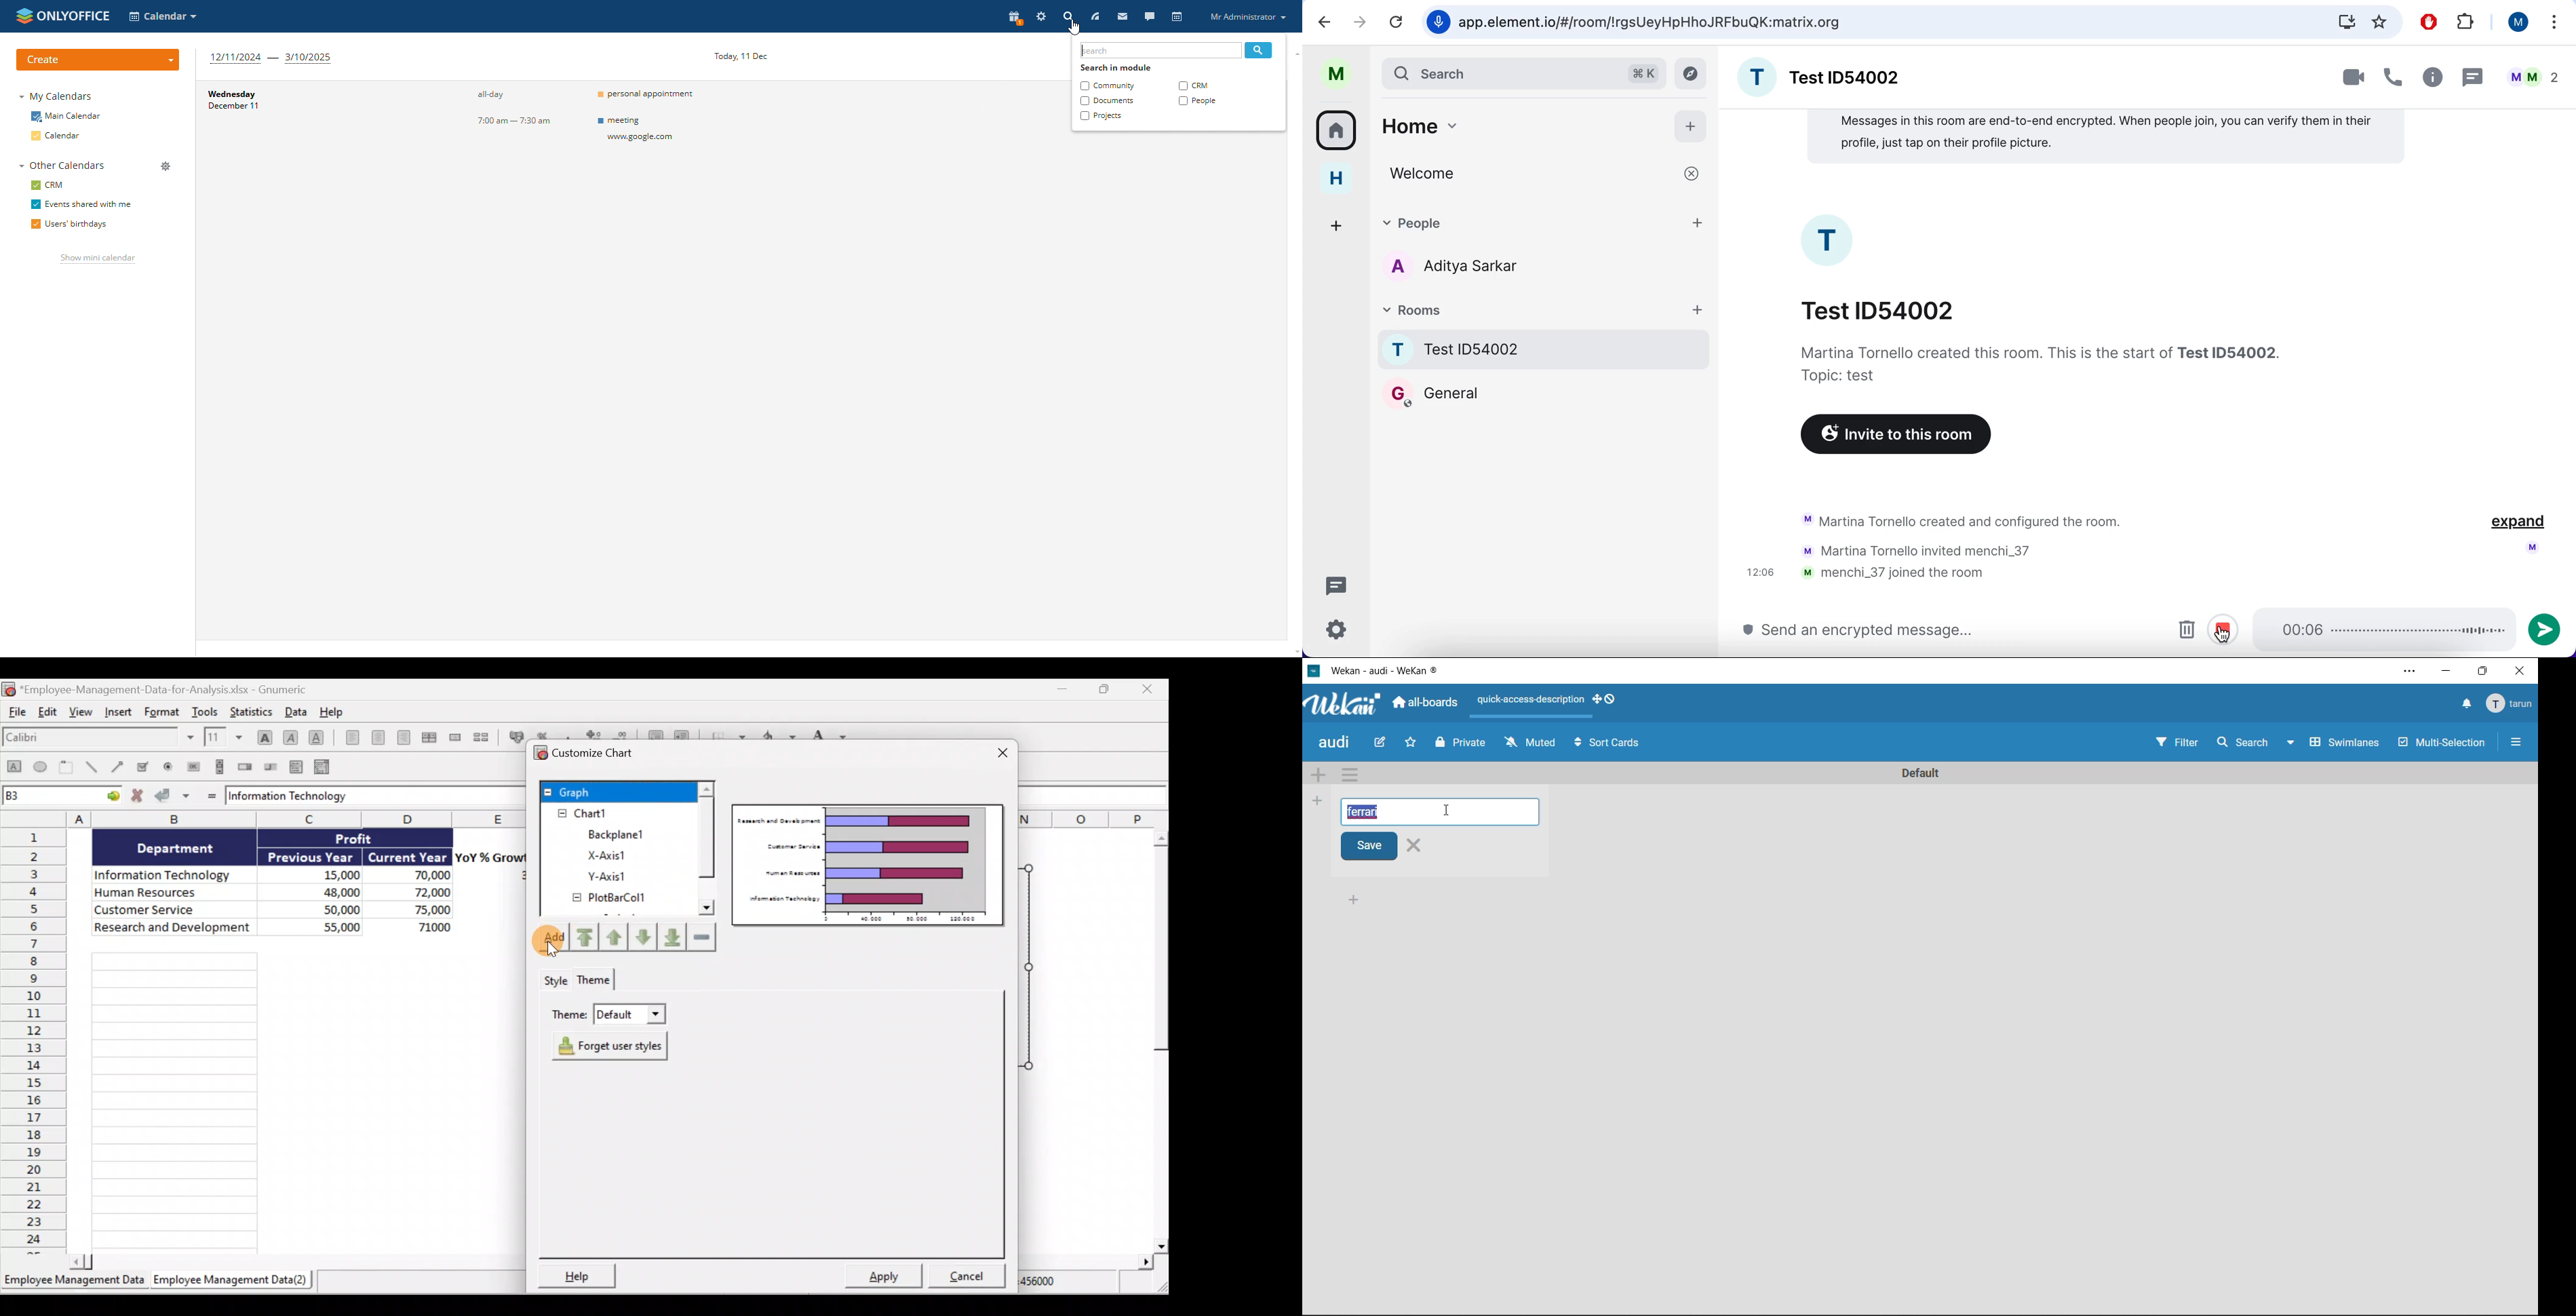 The width and height of the screenshot is (2576, 1316). What do you see at coordinates (1372, 811) in the screenshot?
I see `ferrari` at bounding box center [1372, 811].